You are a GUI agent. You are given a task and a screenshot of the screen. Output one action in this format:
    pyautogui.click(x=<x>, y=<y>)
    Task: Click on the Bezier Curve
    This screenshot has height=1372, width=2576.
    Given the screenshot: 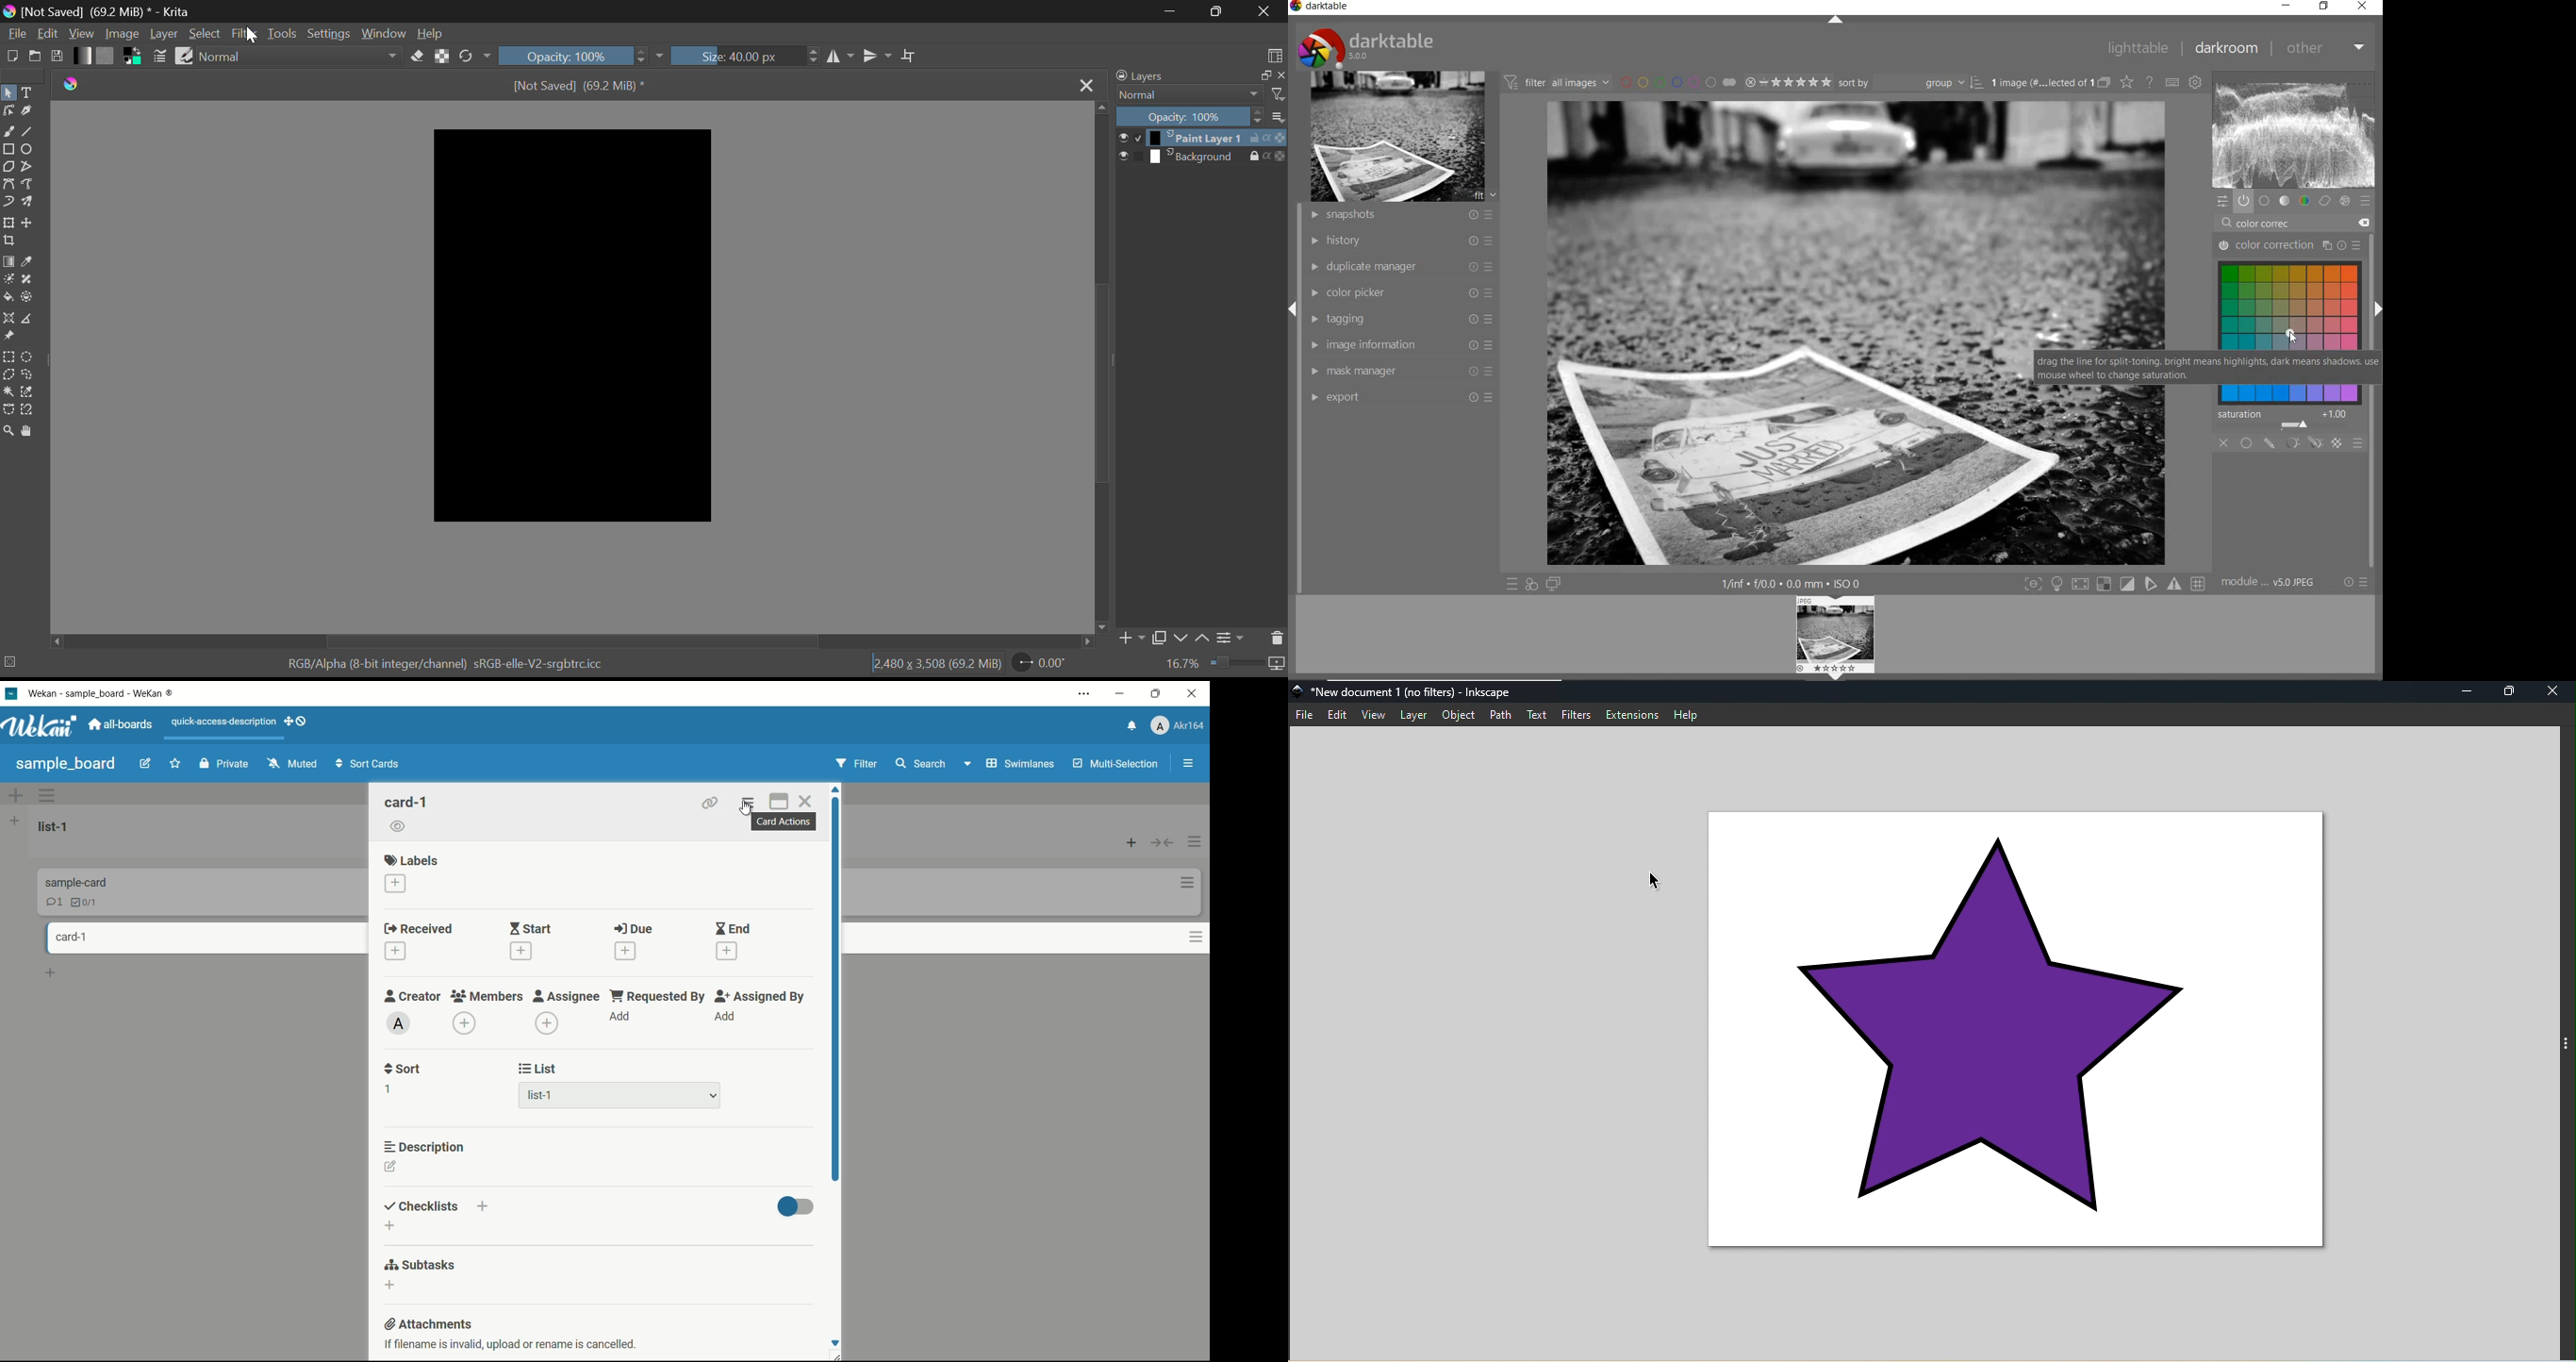 What is the action you would take?
    pyautogui.click(x=9, y=185)
    